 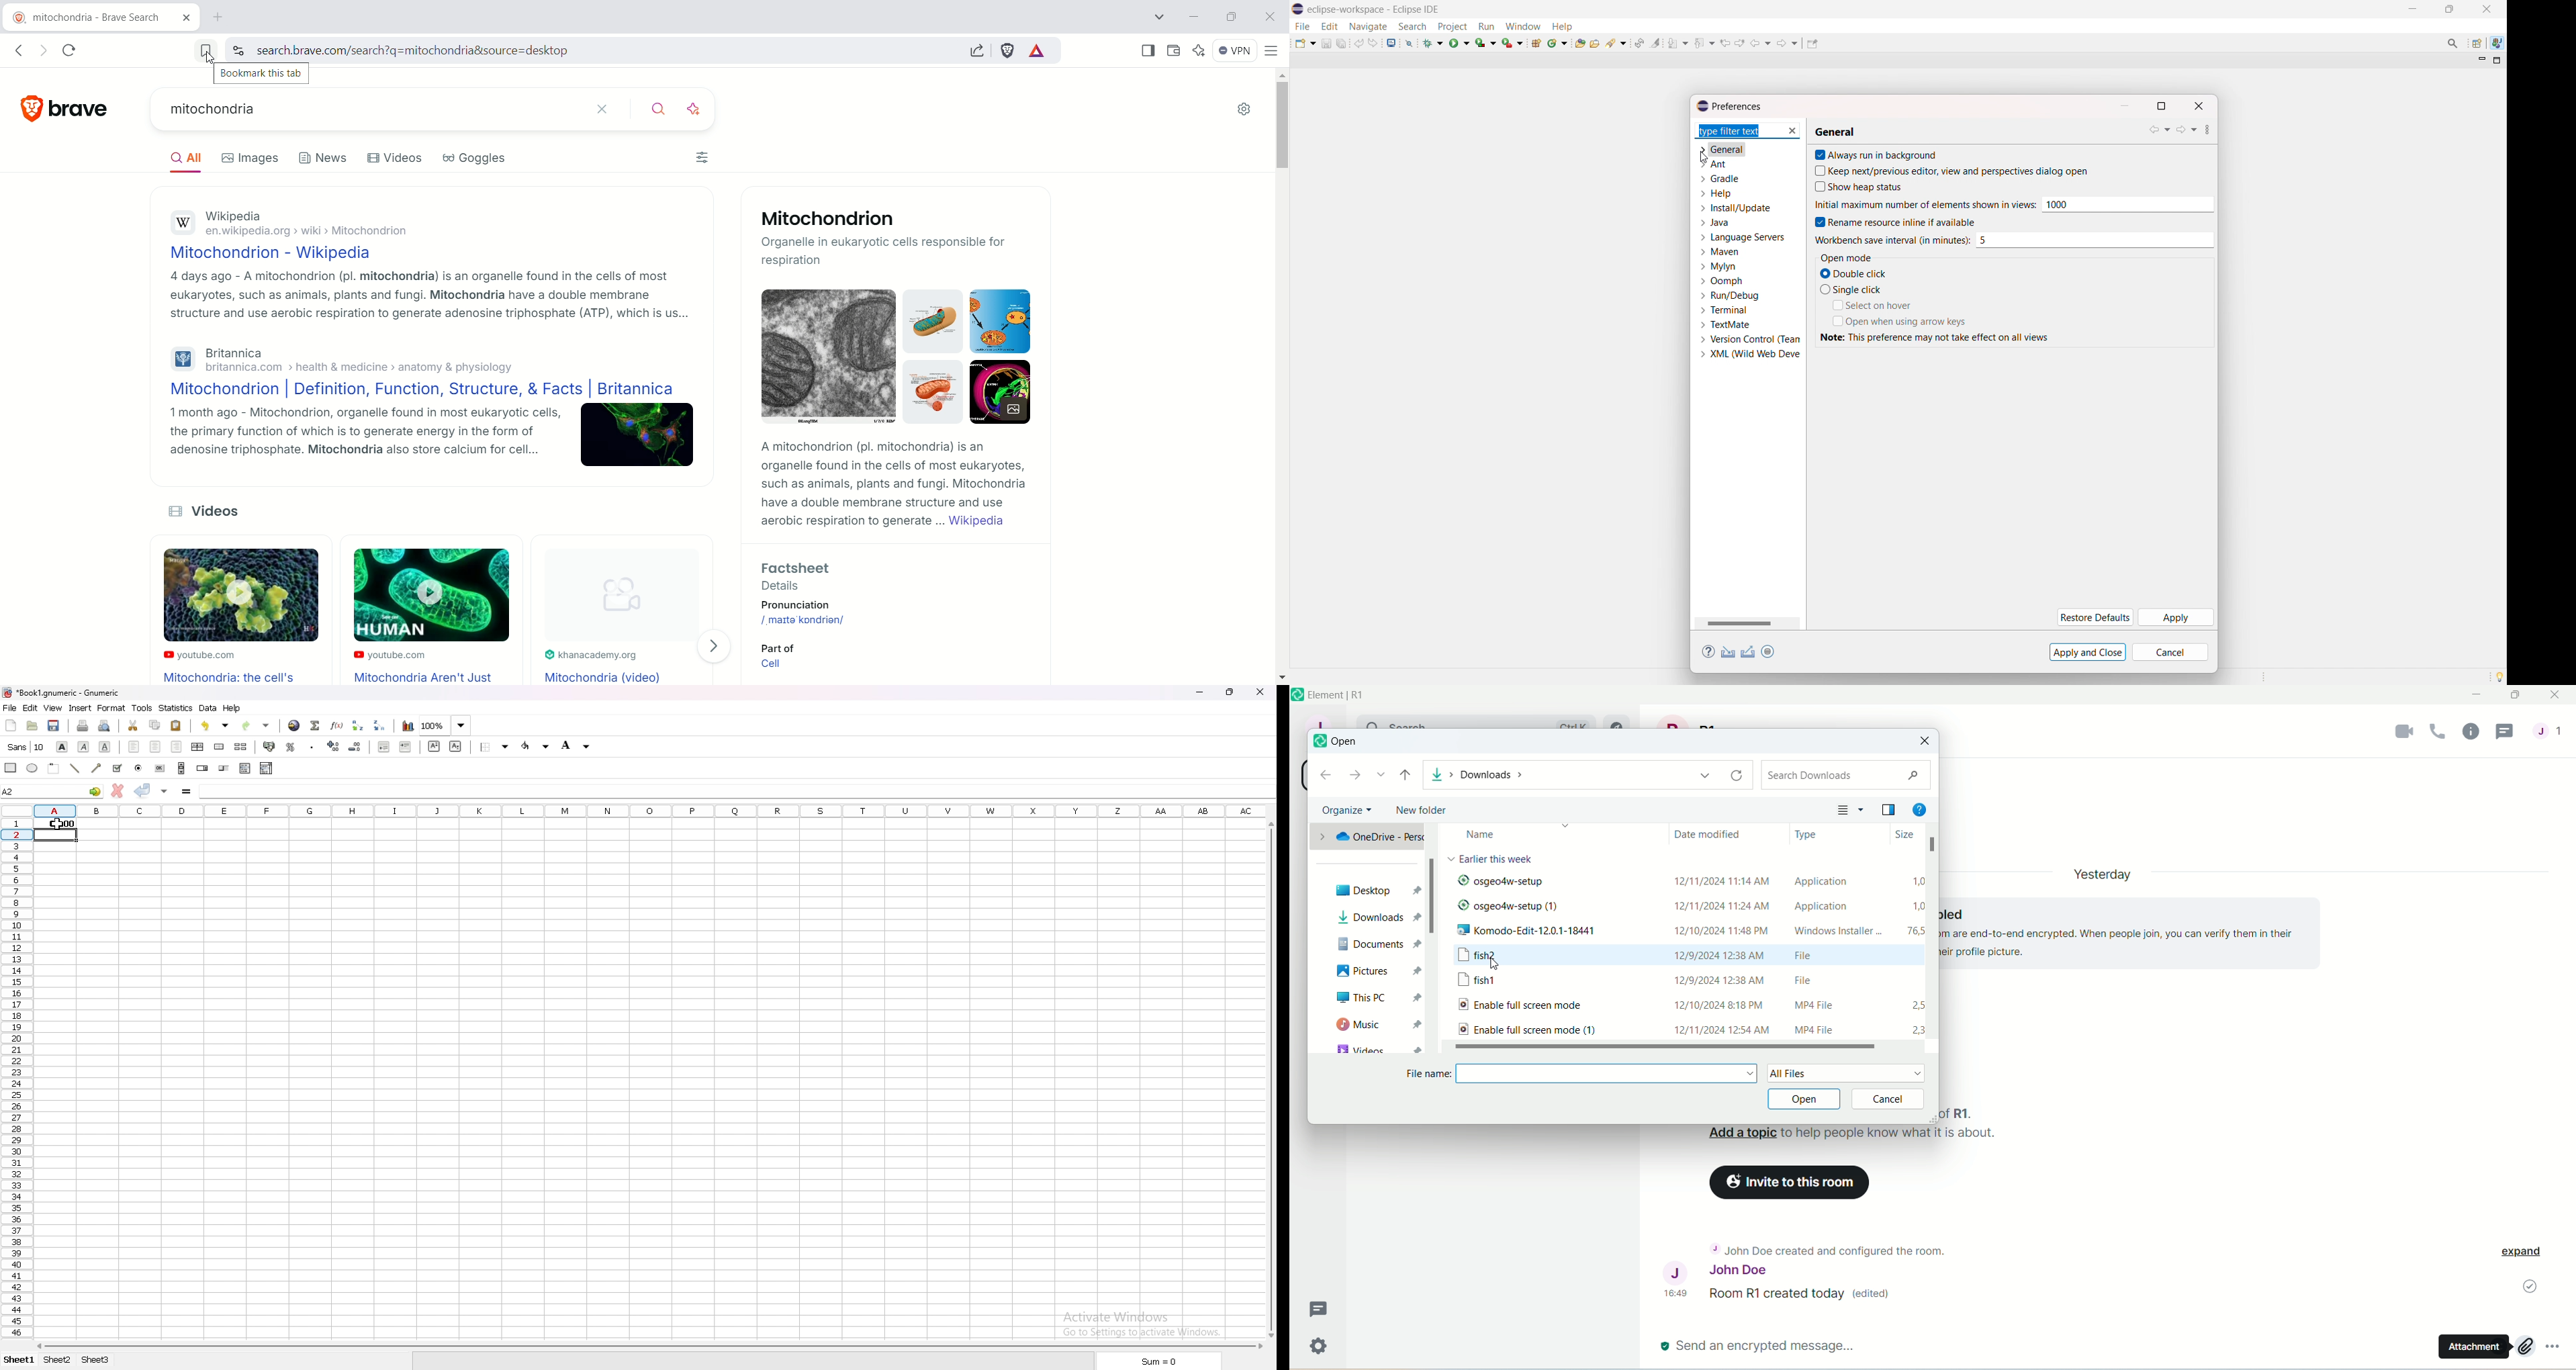 What do you see at coordinates (1830, 1251) in the screenshot?
I see `John Doe created and configure the room.` at bounding box center [1830, 1251].